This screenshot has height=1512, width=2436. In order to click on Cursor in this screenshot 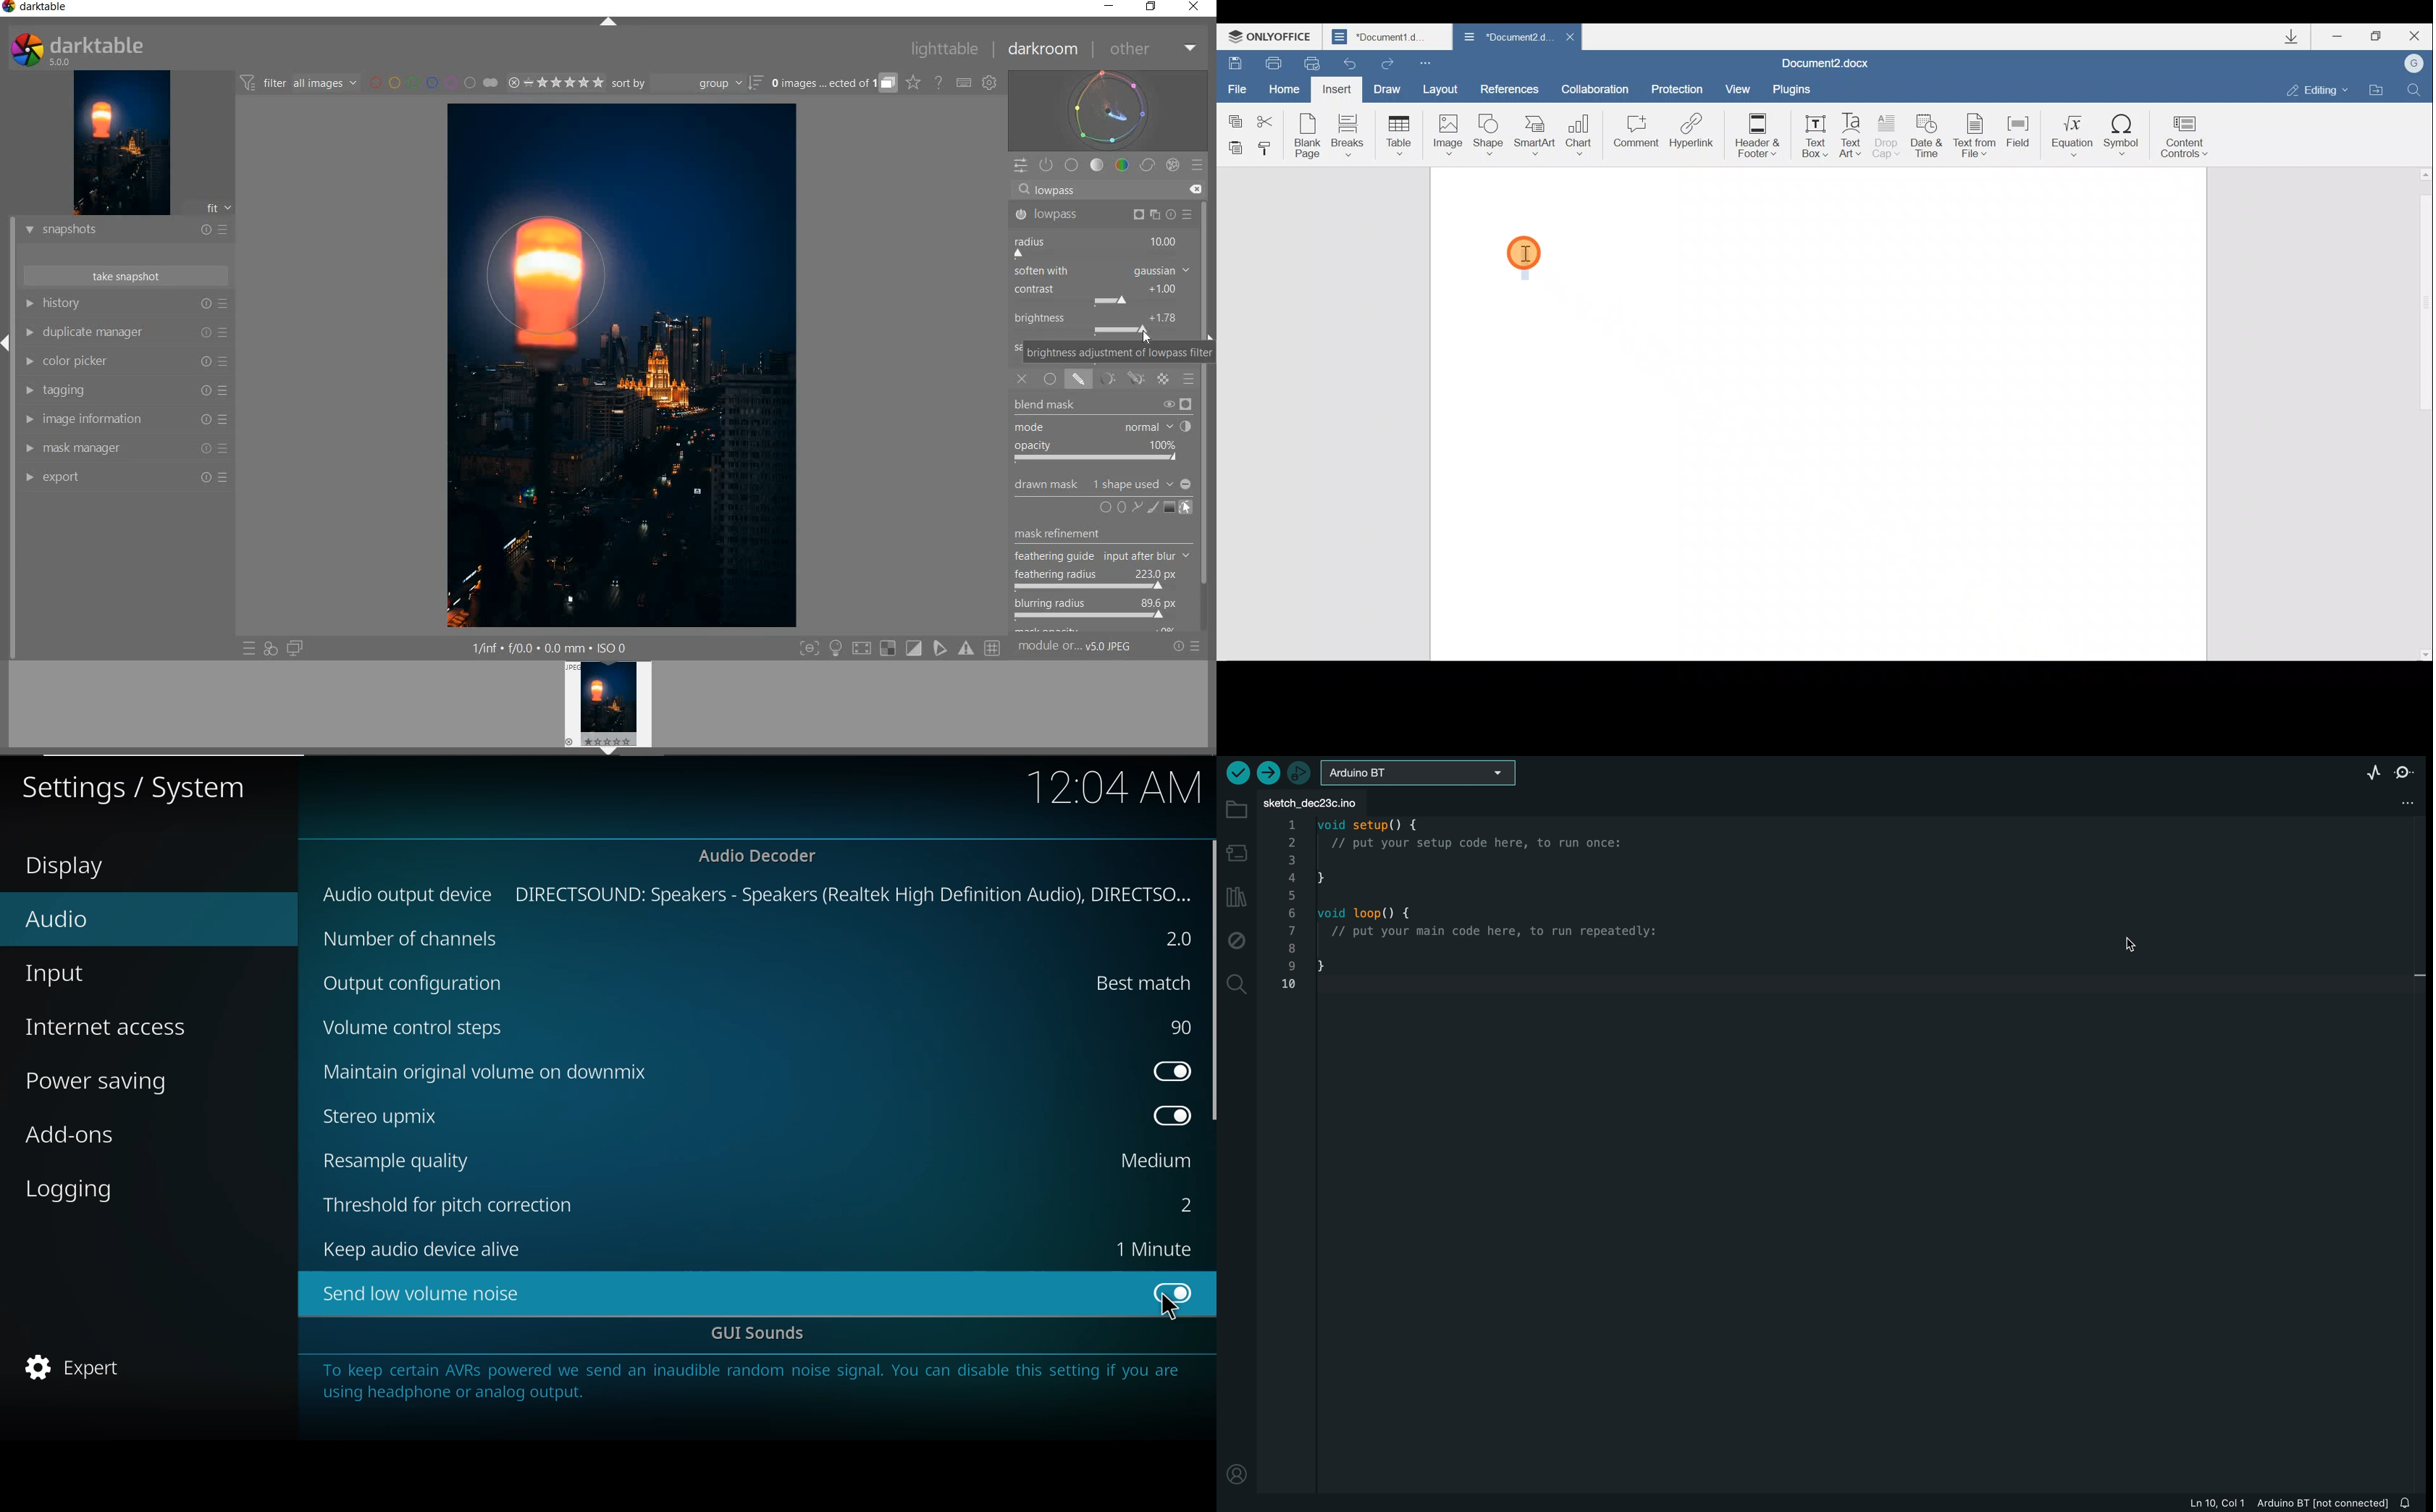, I will do `click(1523, 257)`.